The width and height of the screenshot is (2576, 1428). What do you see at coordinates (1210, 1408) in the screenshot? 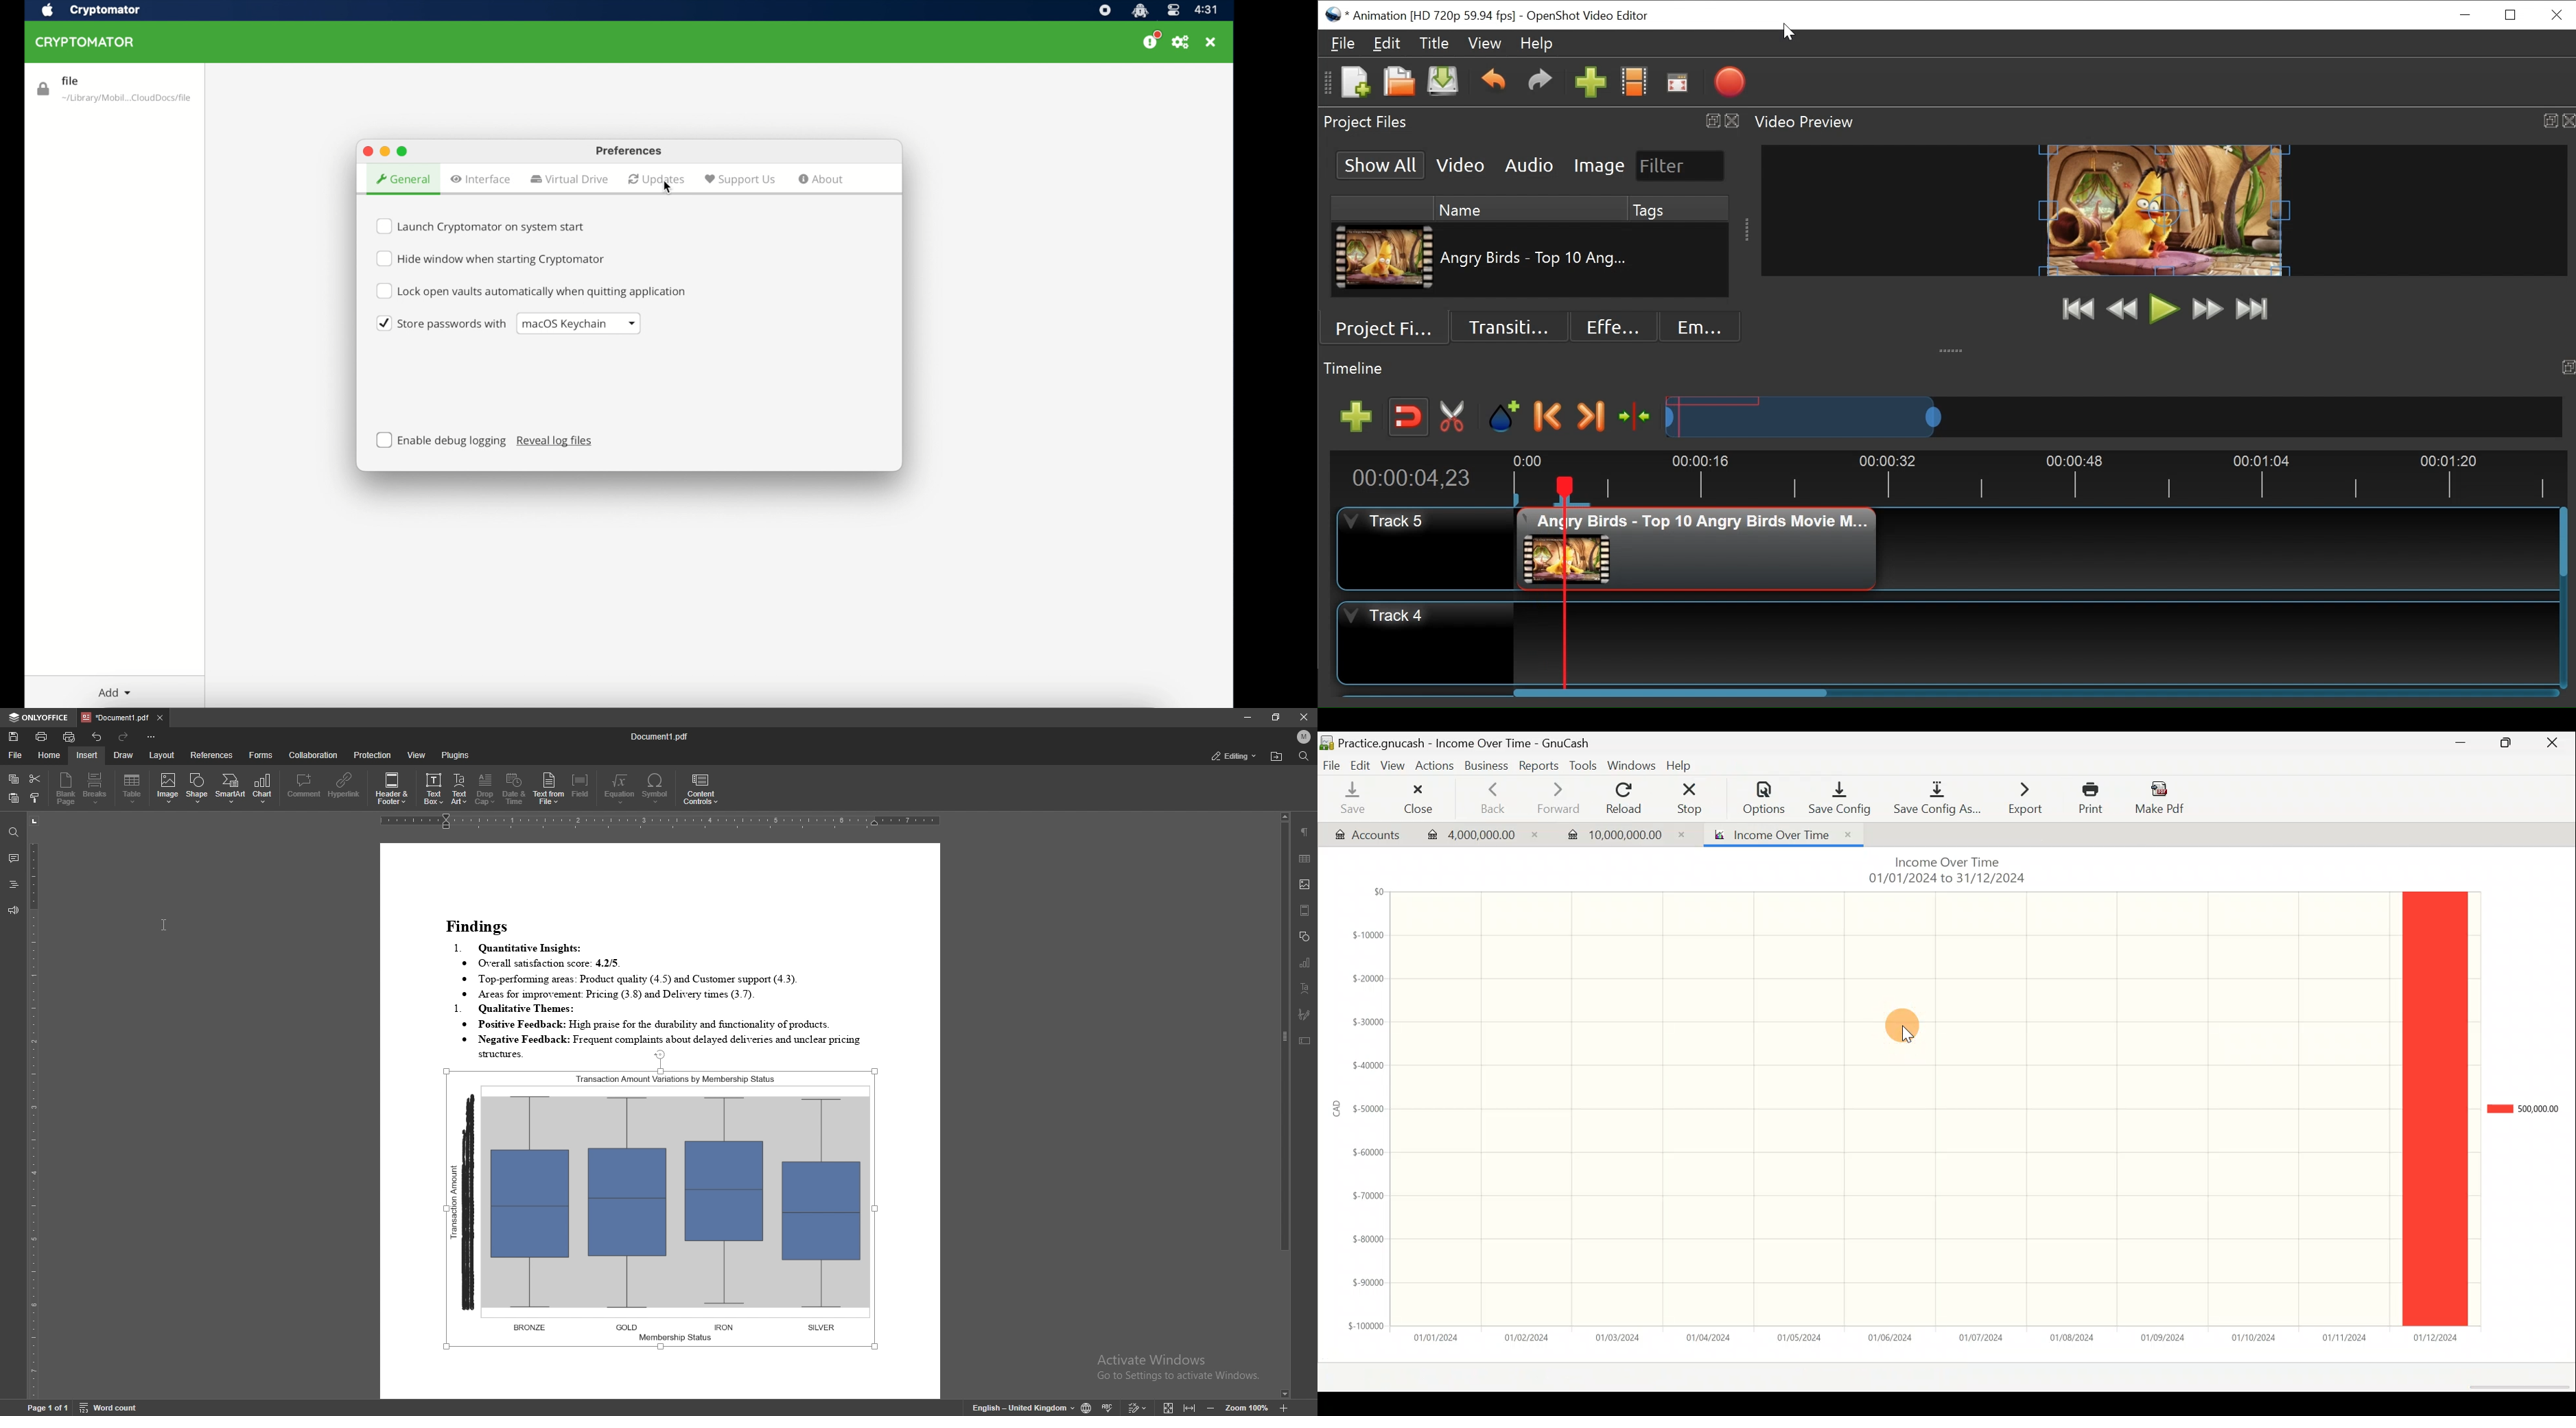
I see `zoom out` at bounding box center [1210, 1408].